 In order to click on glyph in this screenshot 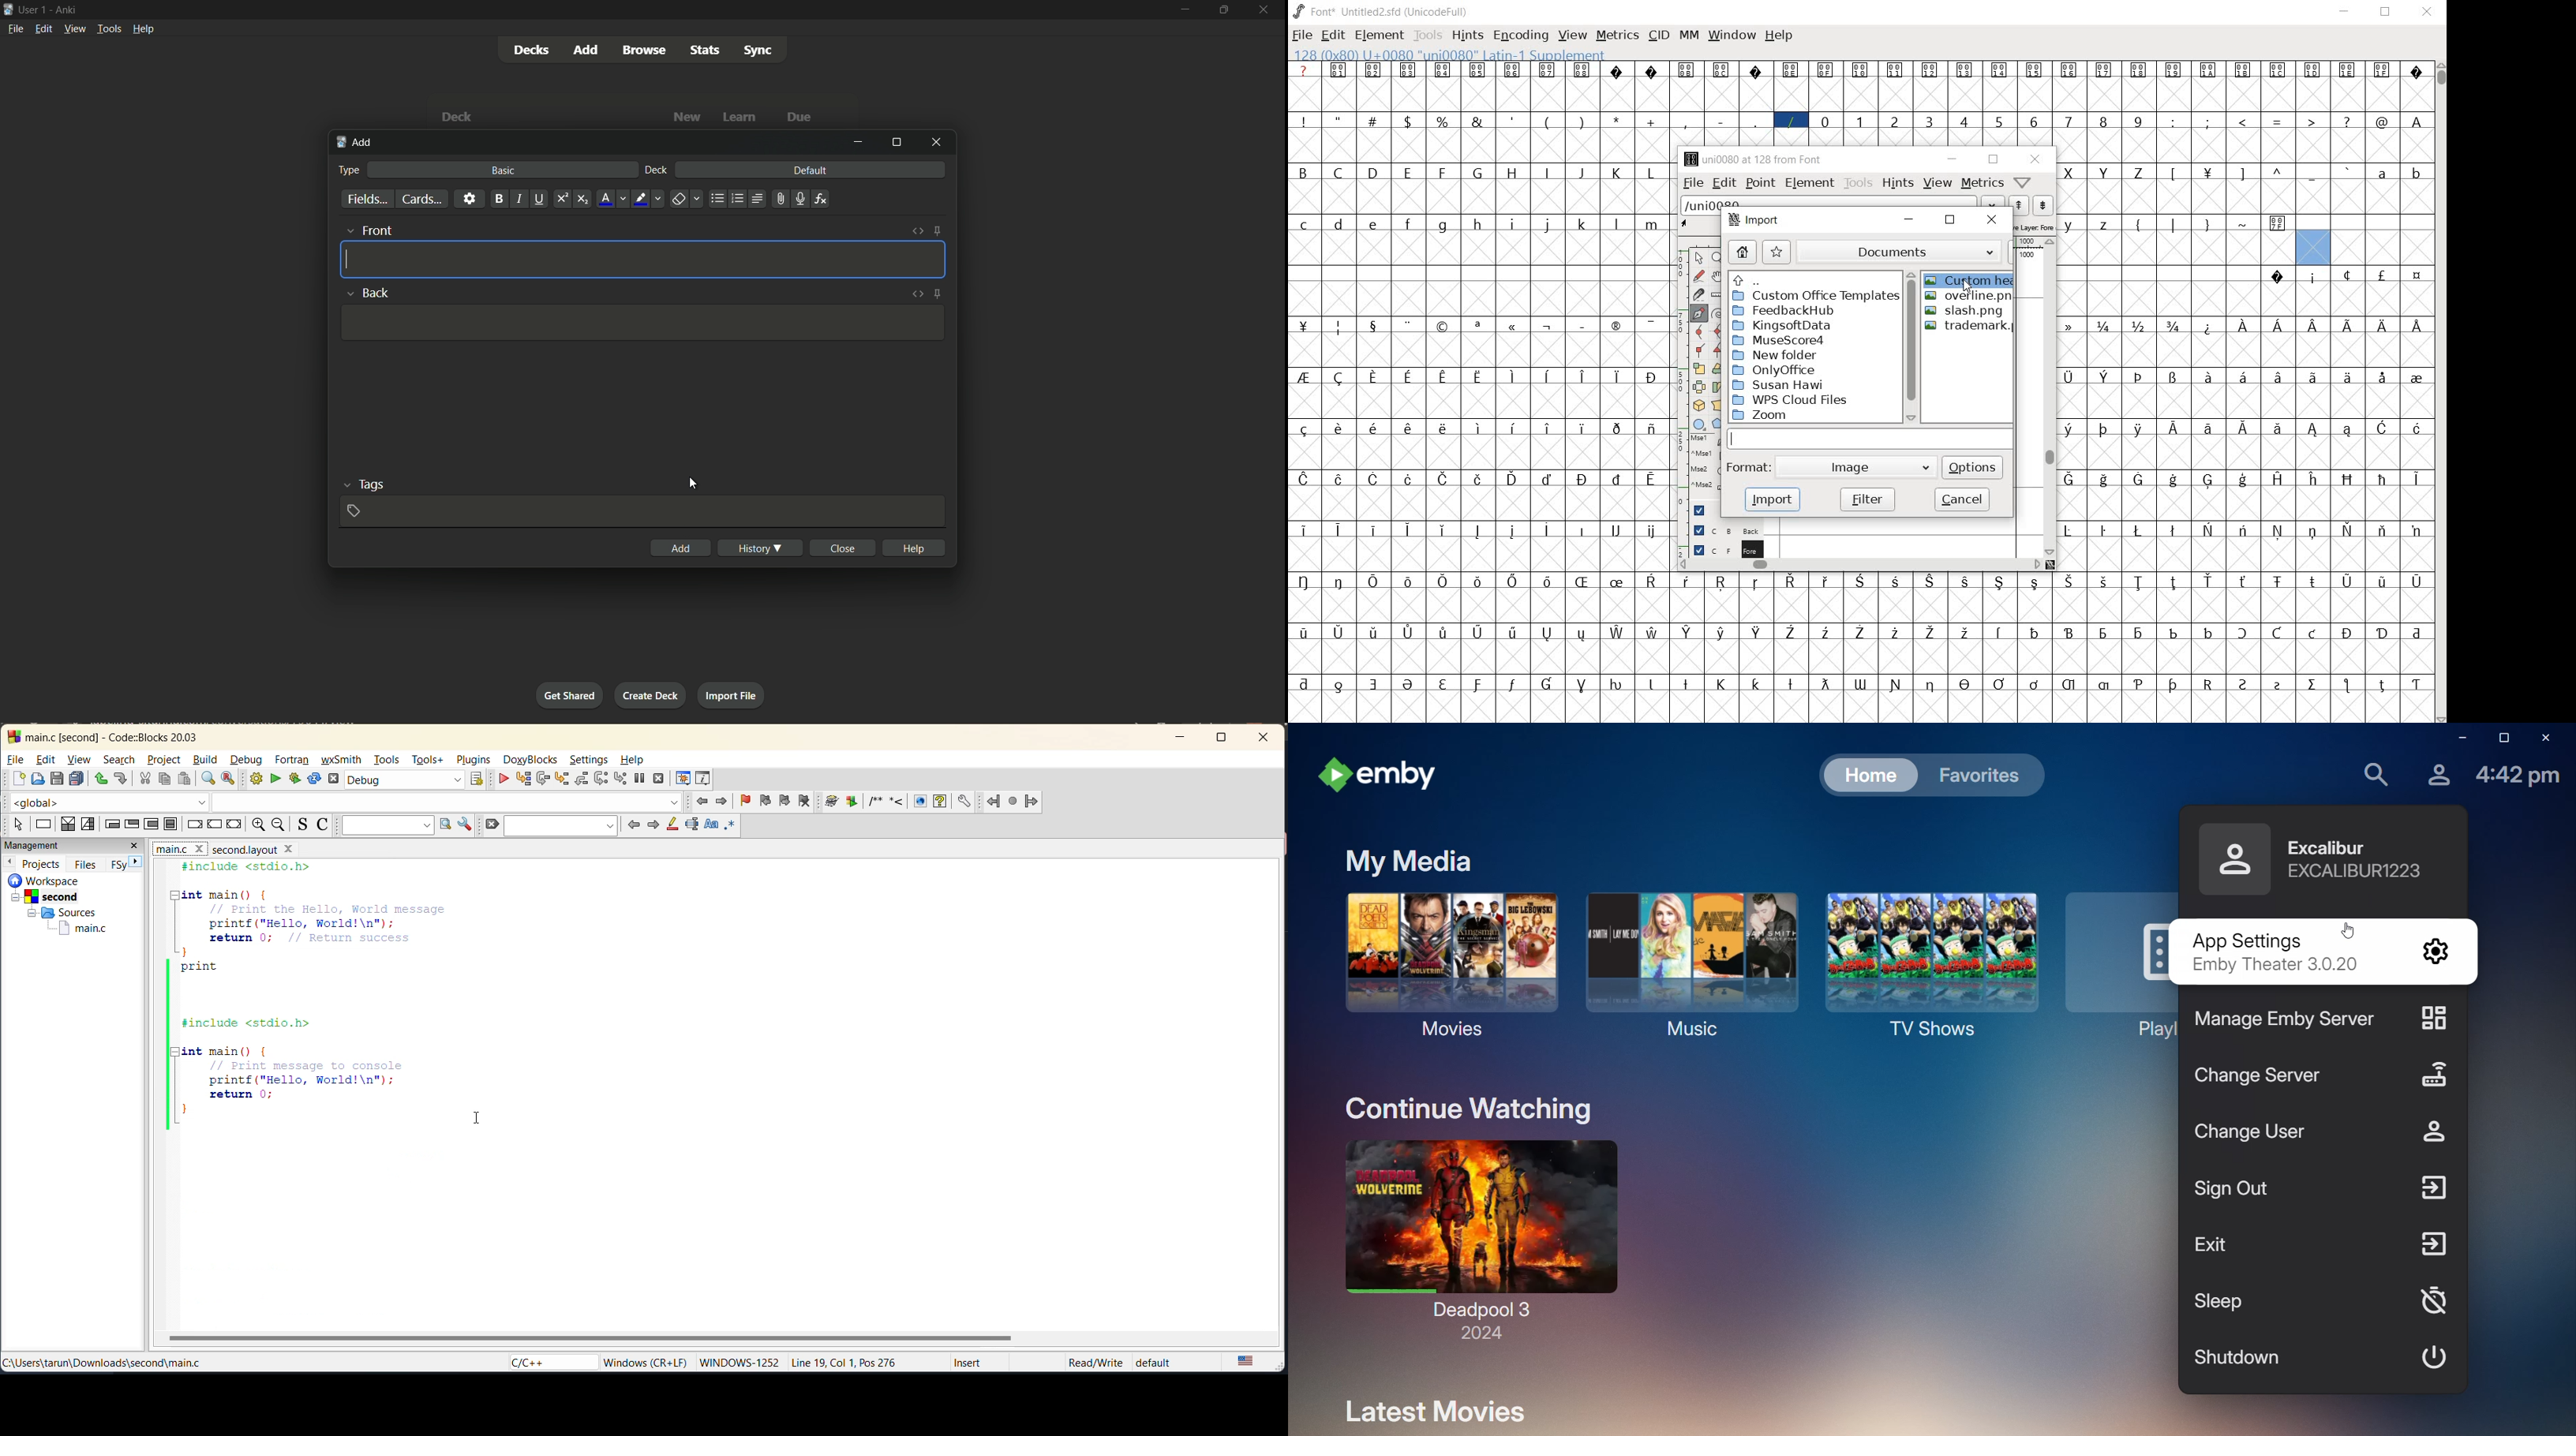, I will do `click(1545, 530)`.